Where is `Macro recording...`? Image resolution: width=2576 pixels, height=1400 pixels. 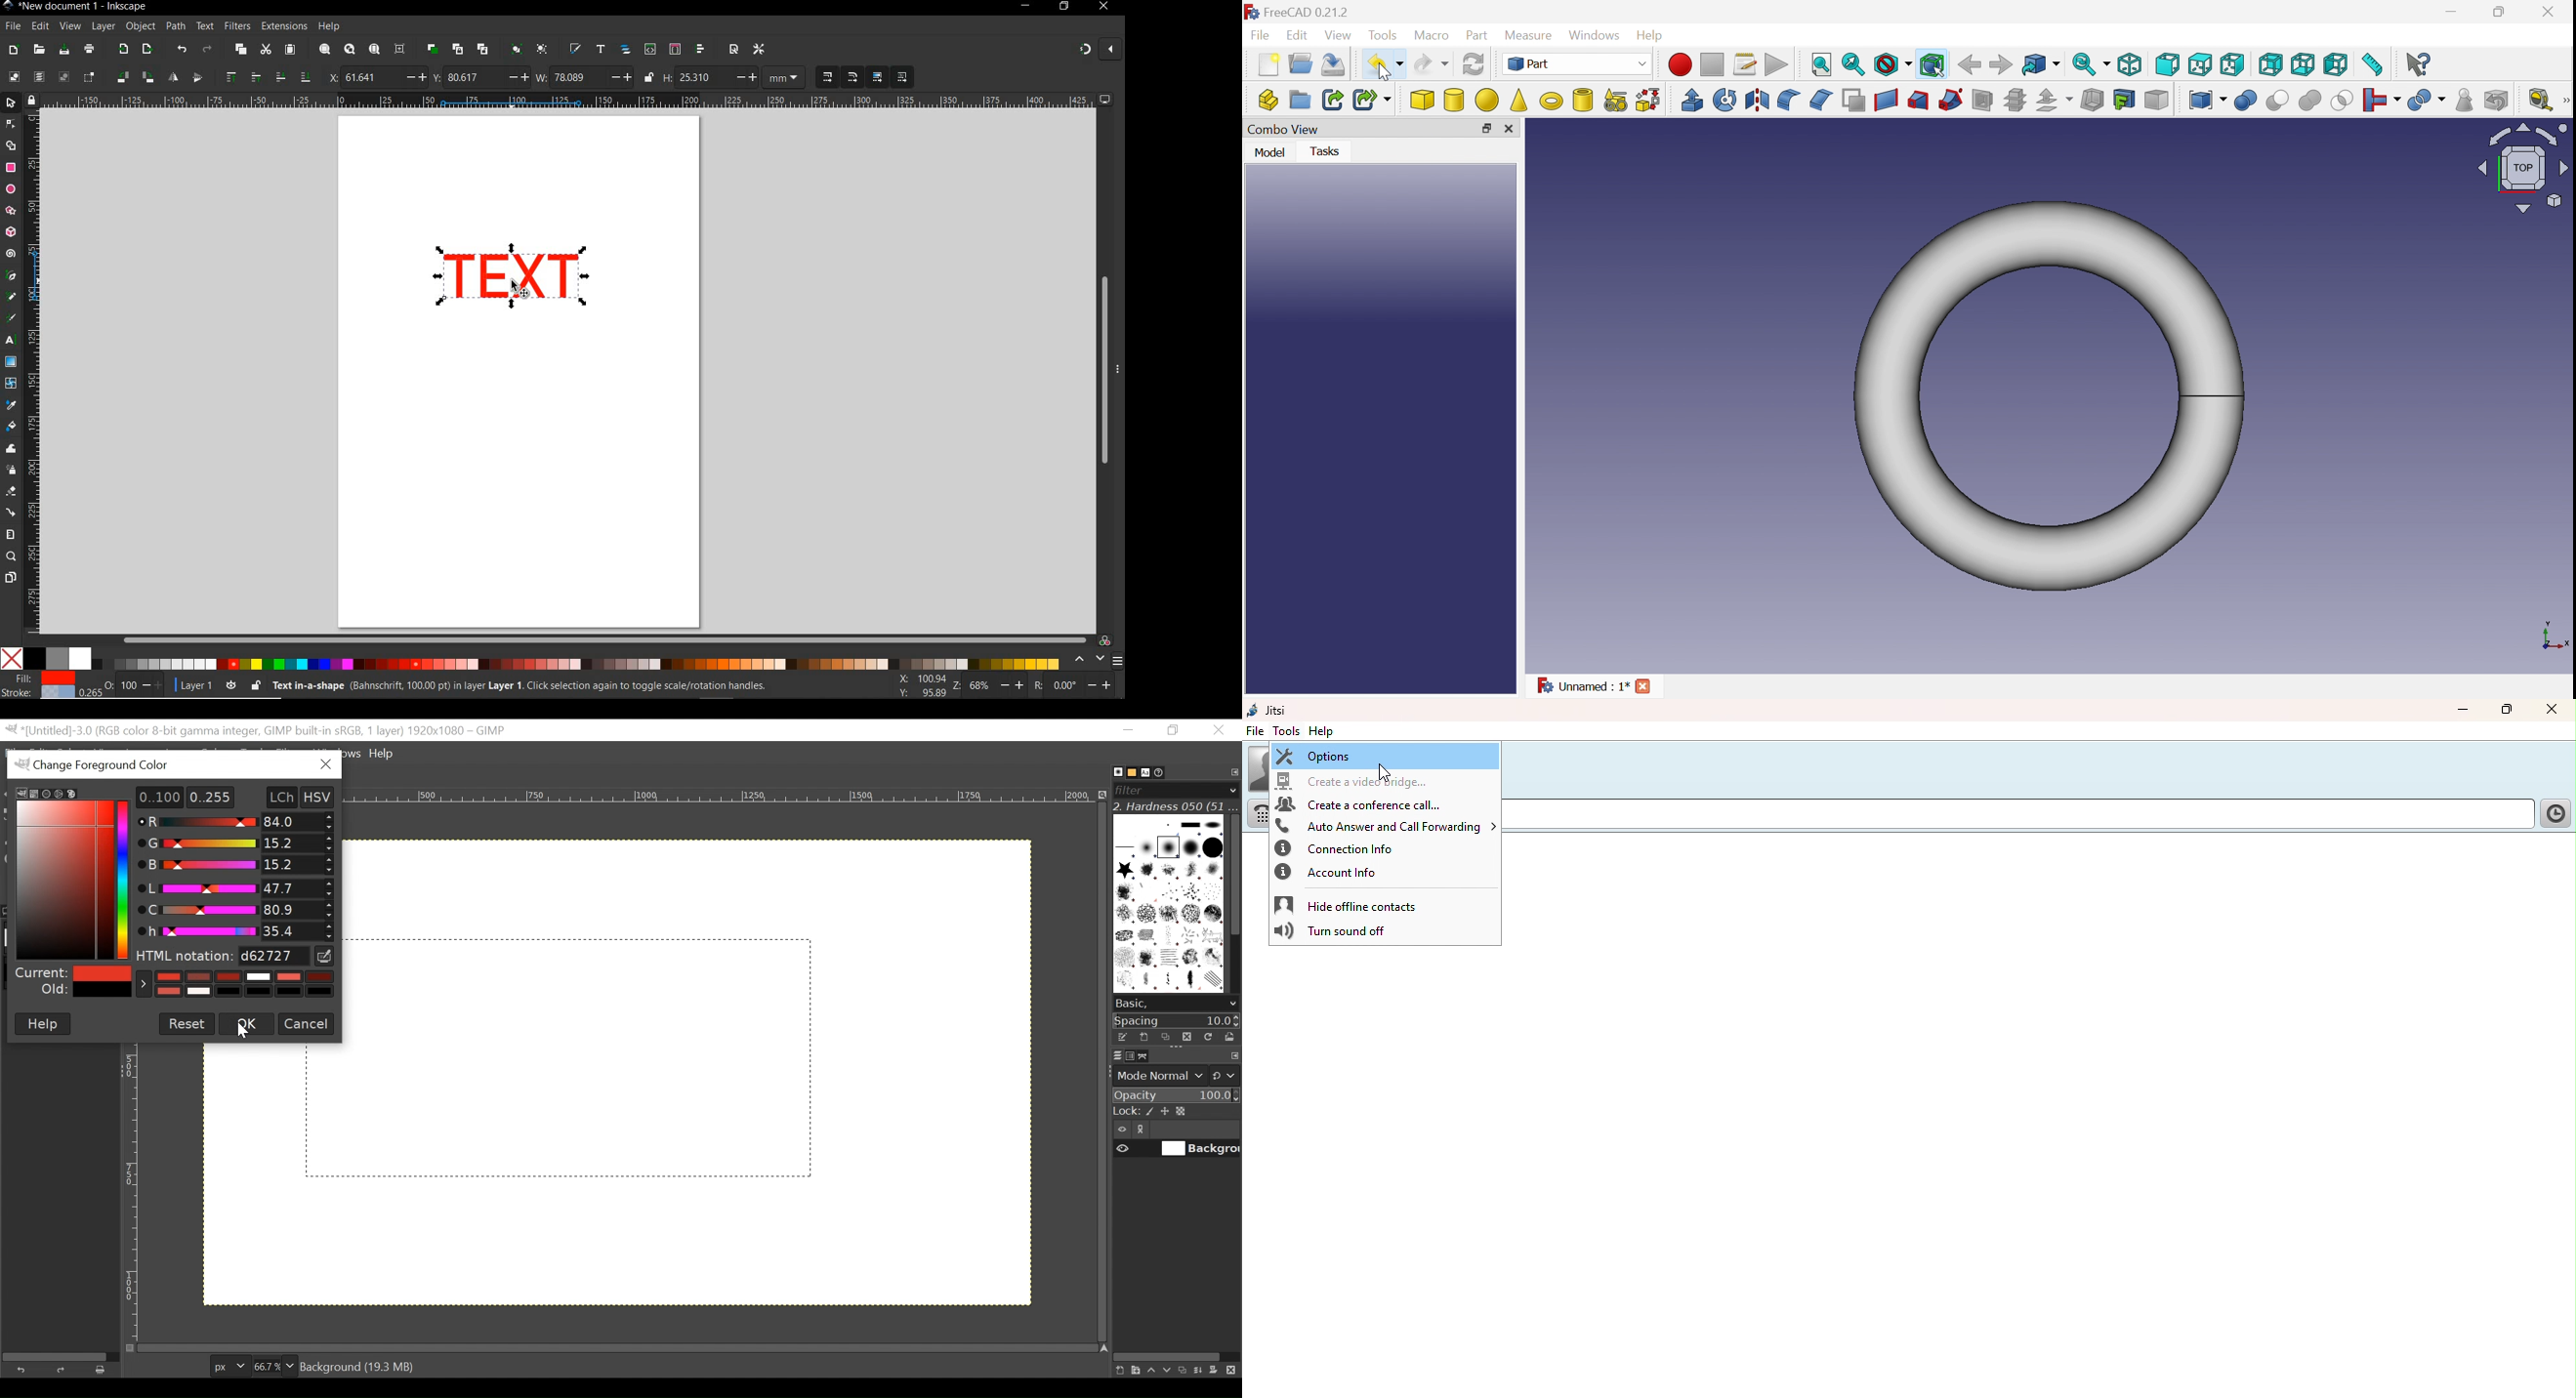 Macro recording... is located at coordinates (1680, 64).